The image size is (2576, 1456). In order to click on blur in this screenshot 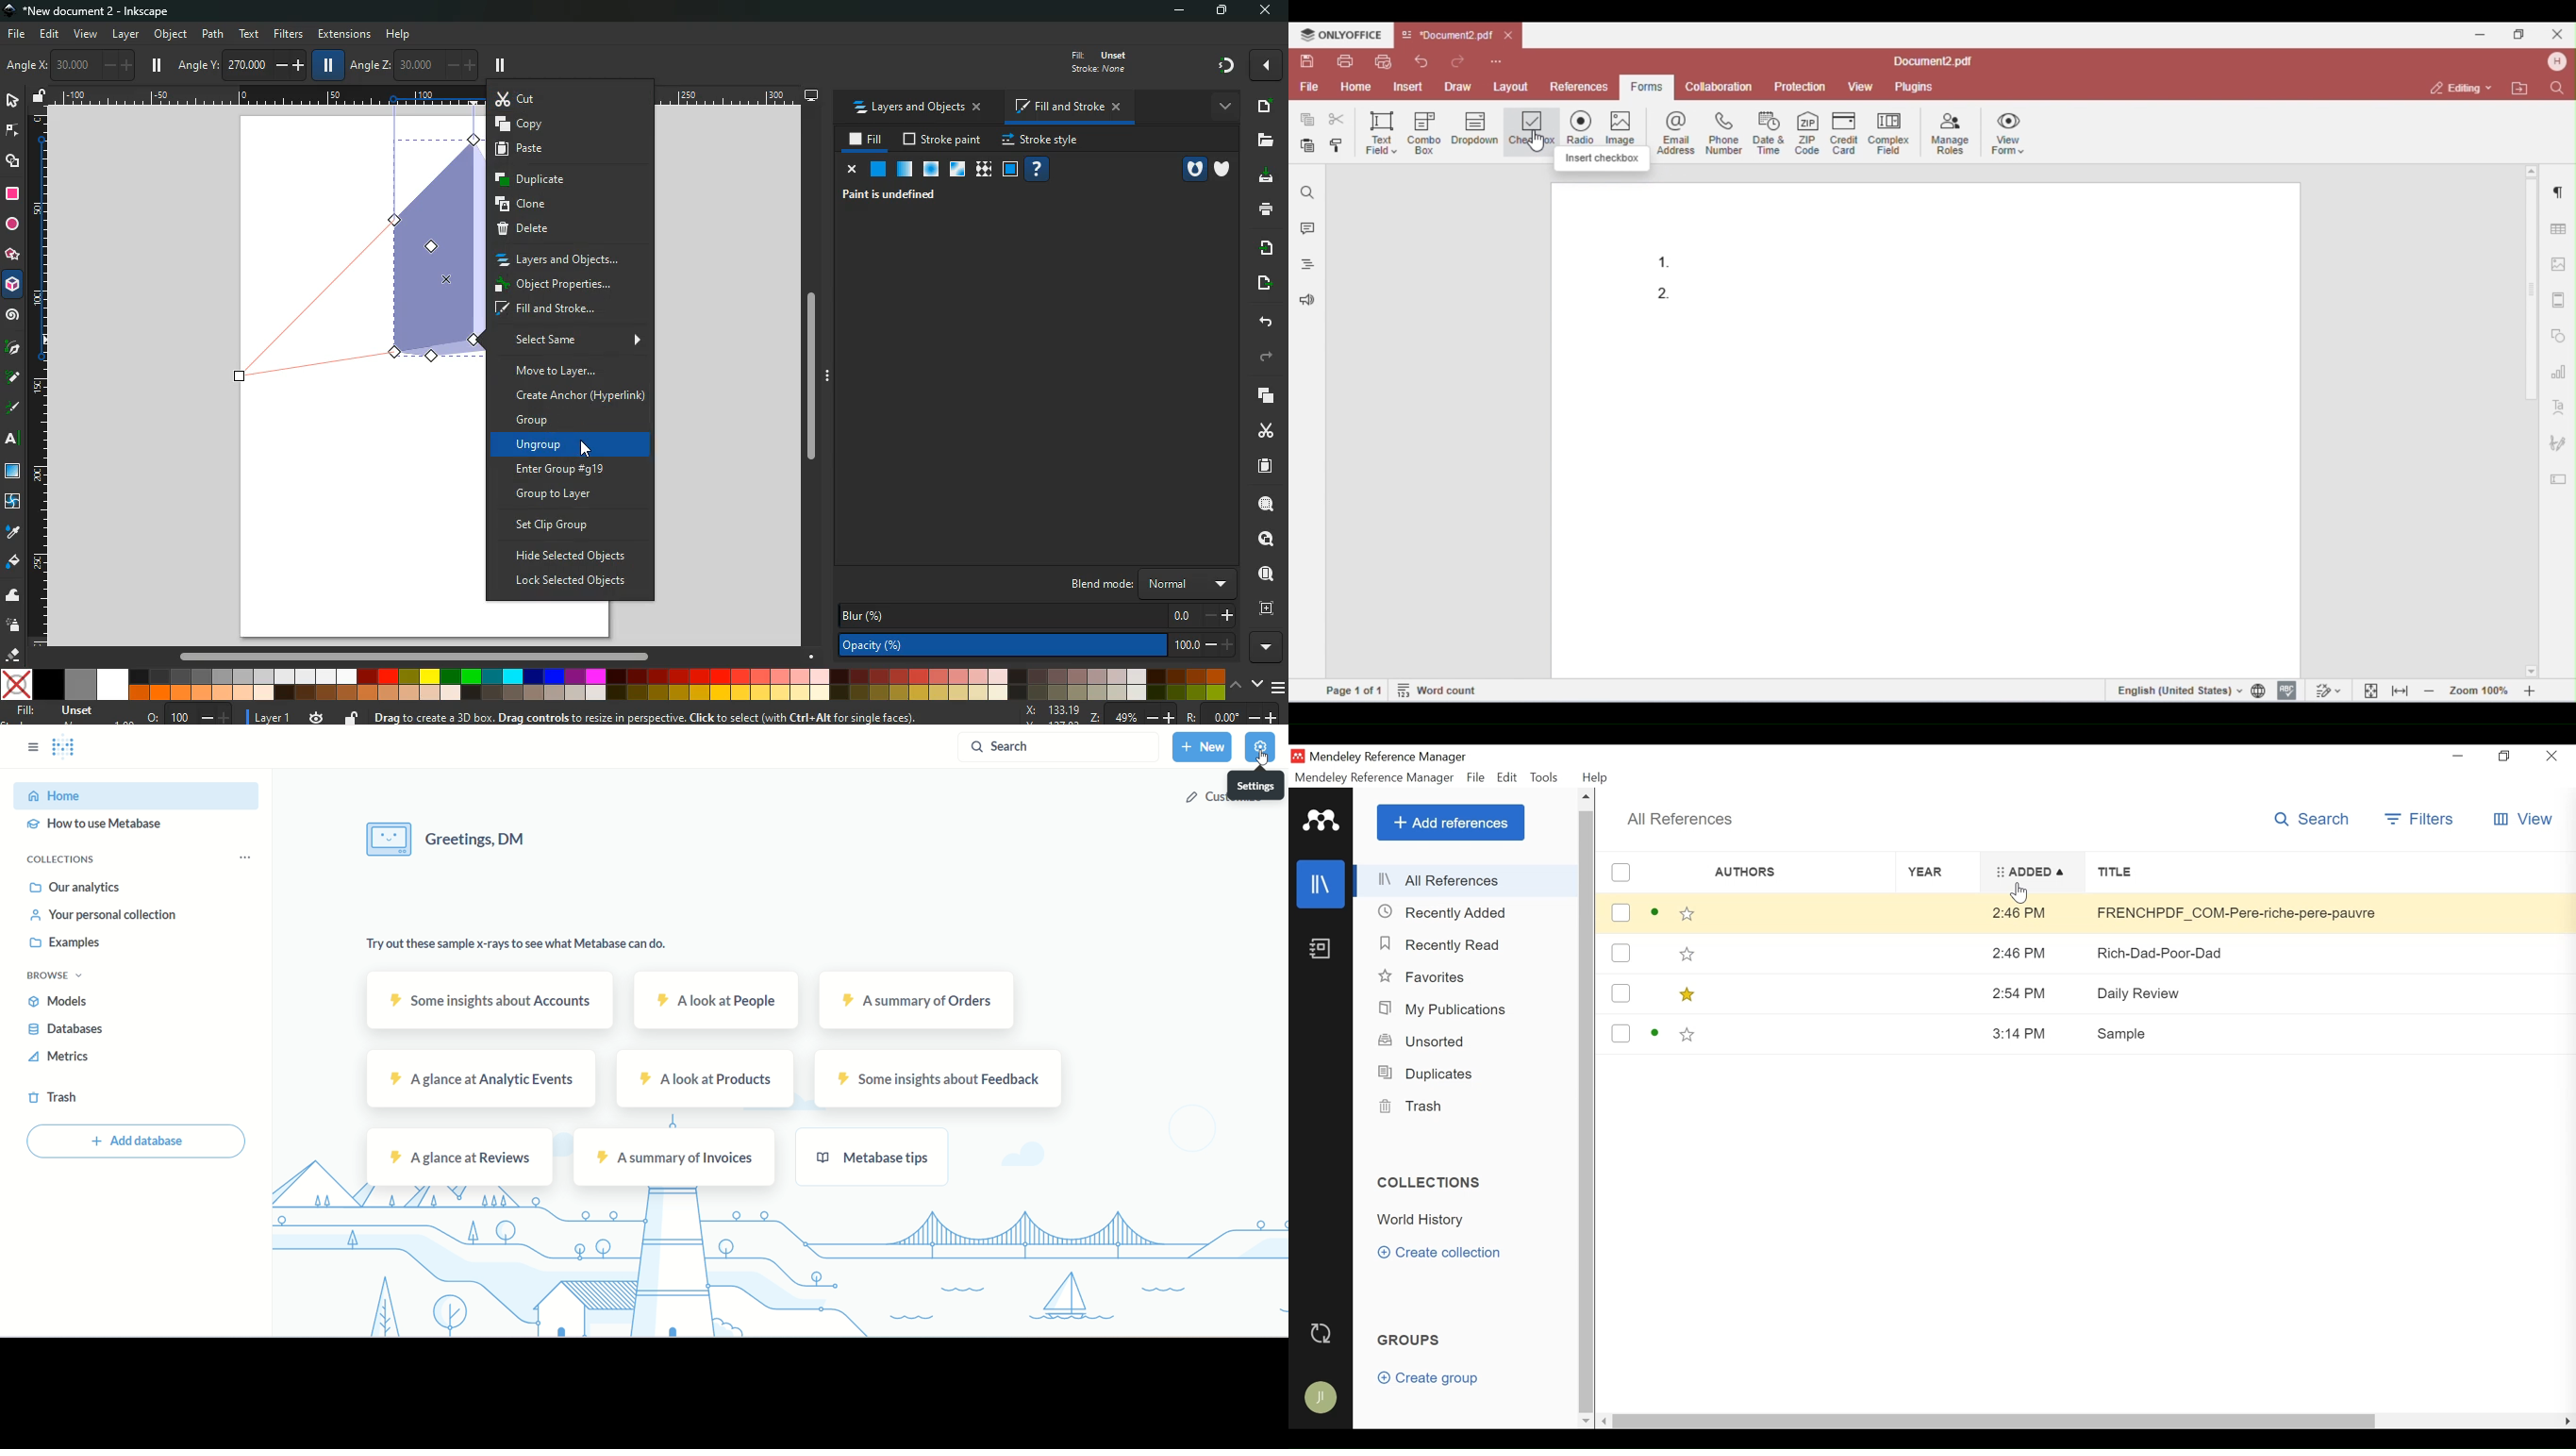, I will do `click(1039, 614)`.